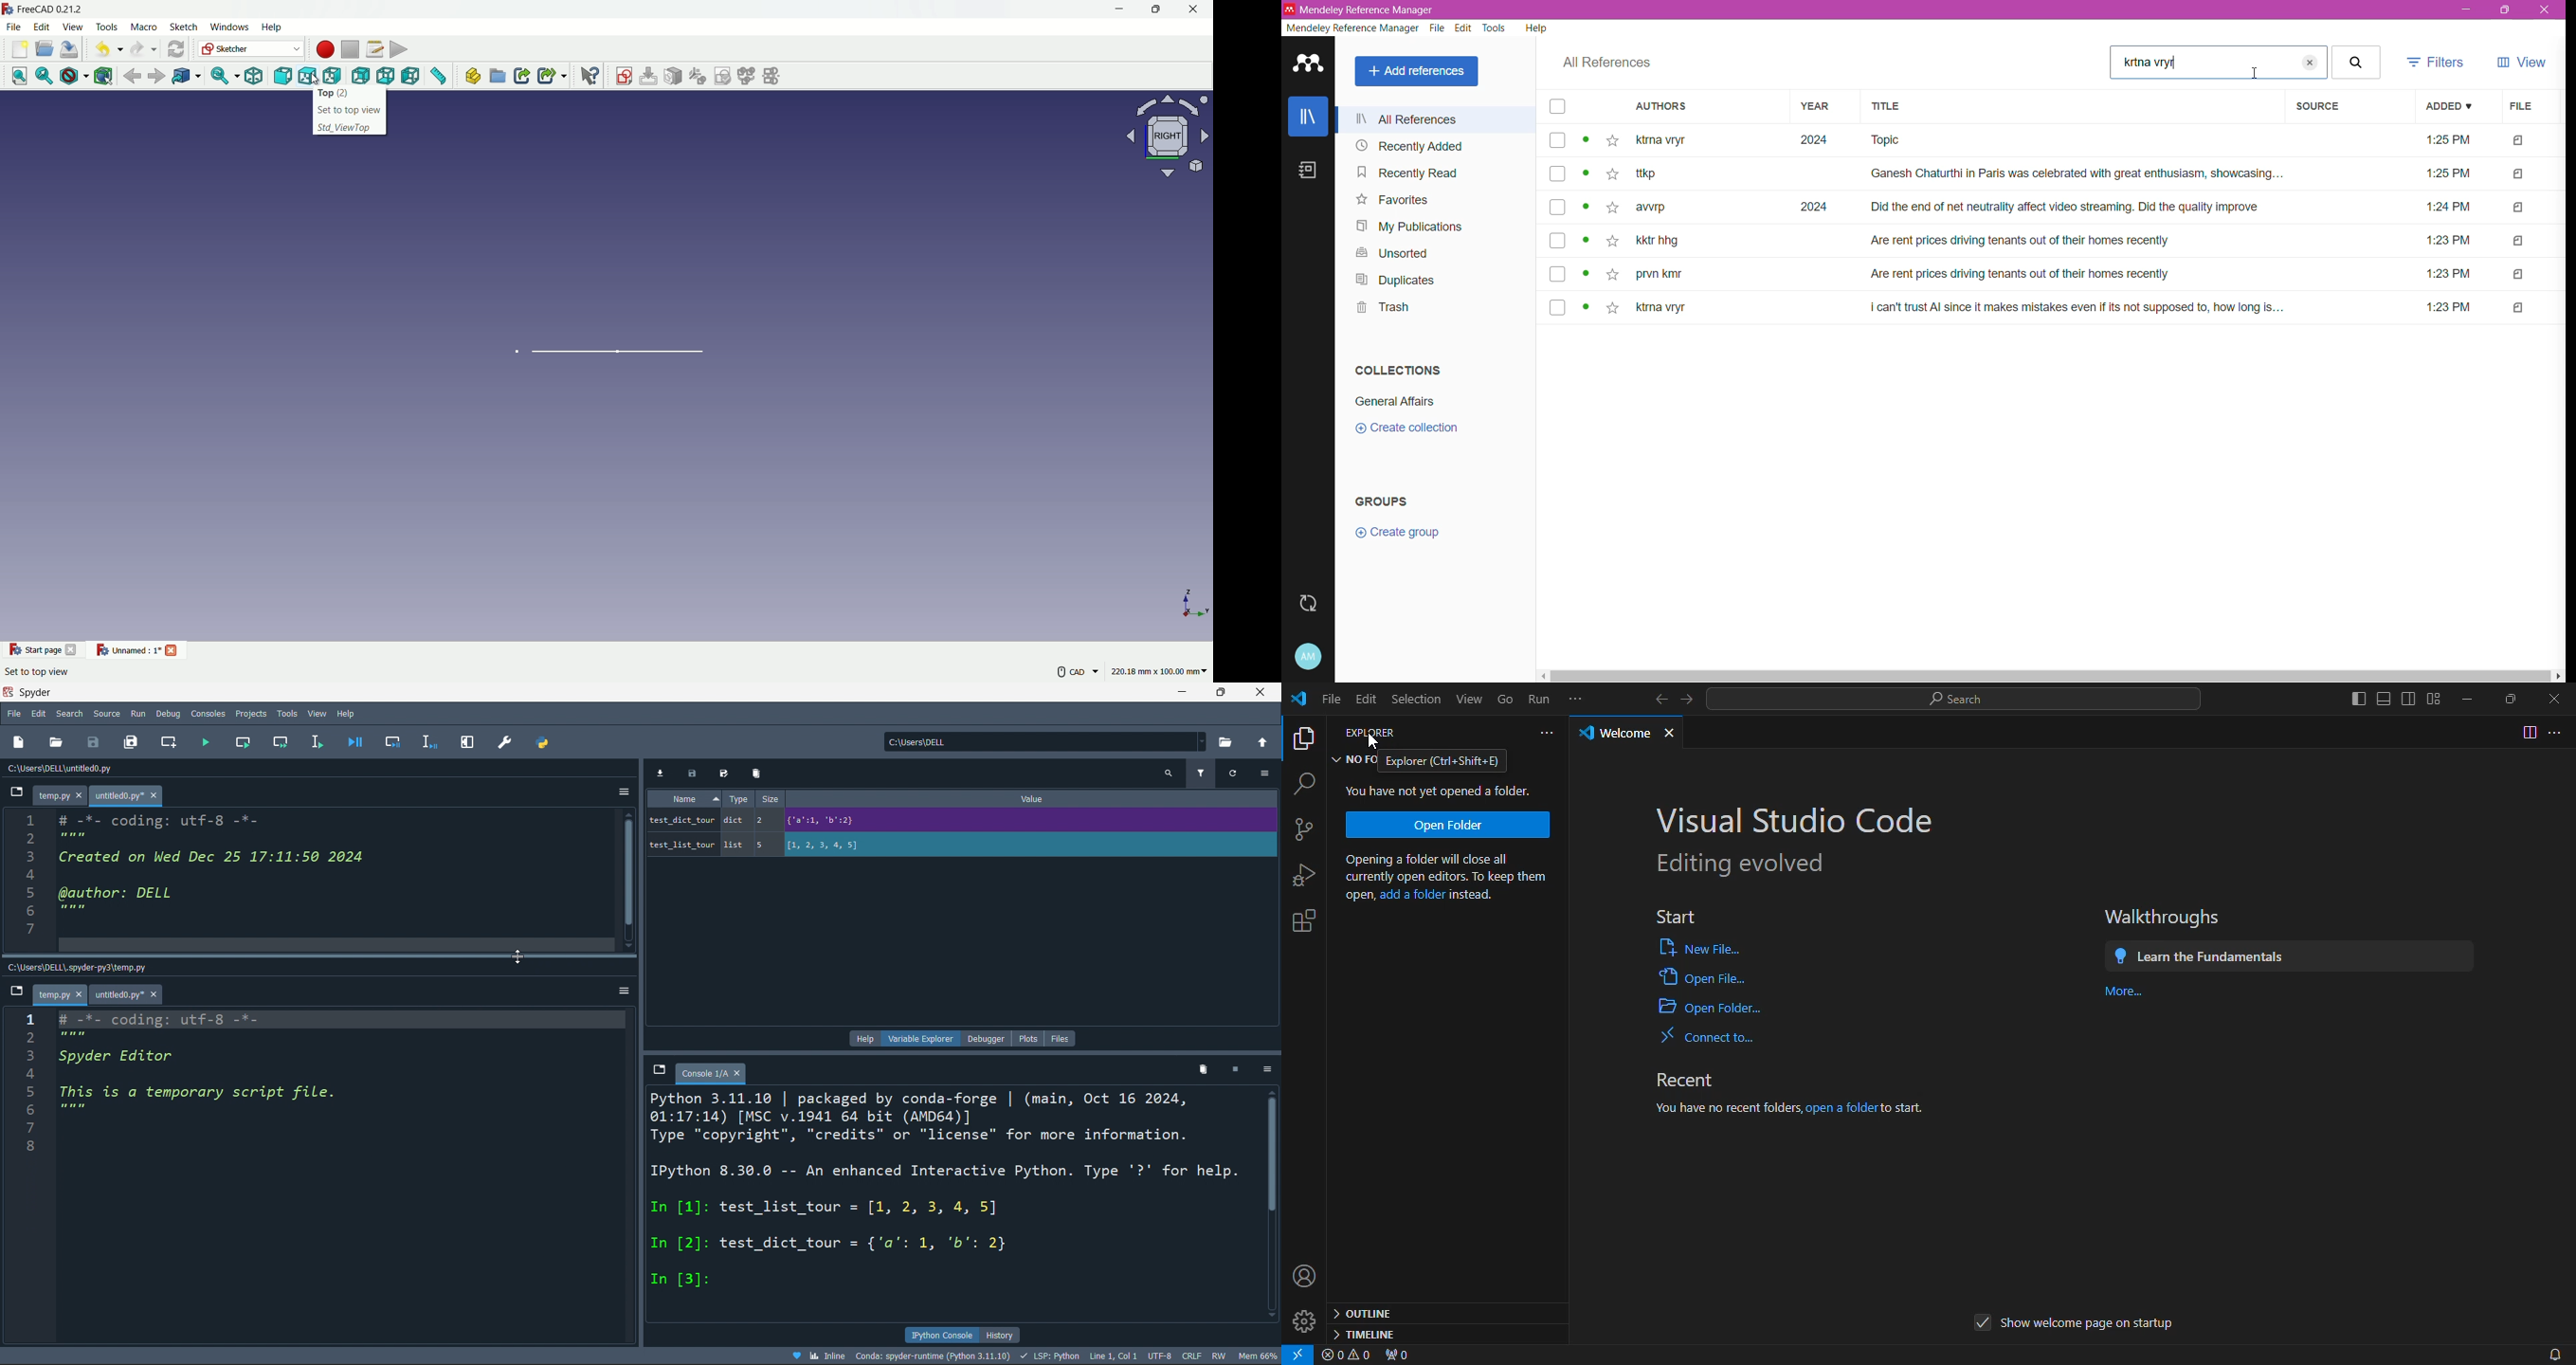  Describe the element at coordinates (2547, 698) in the screenshot. I see `close` at that location.